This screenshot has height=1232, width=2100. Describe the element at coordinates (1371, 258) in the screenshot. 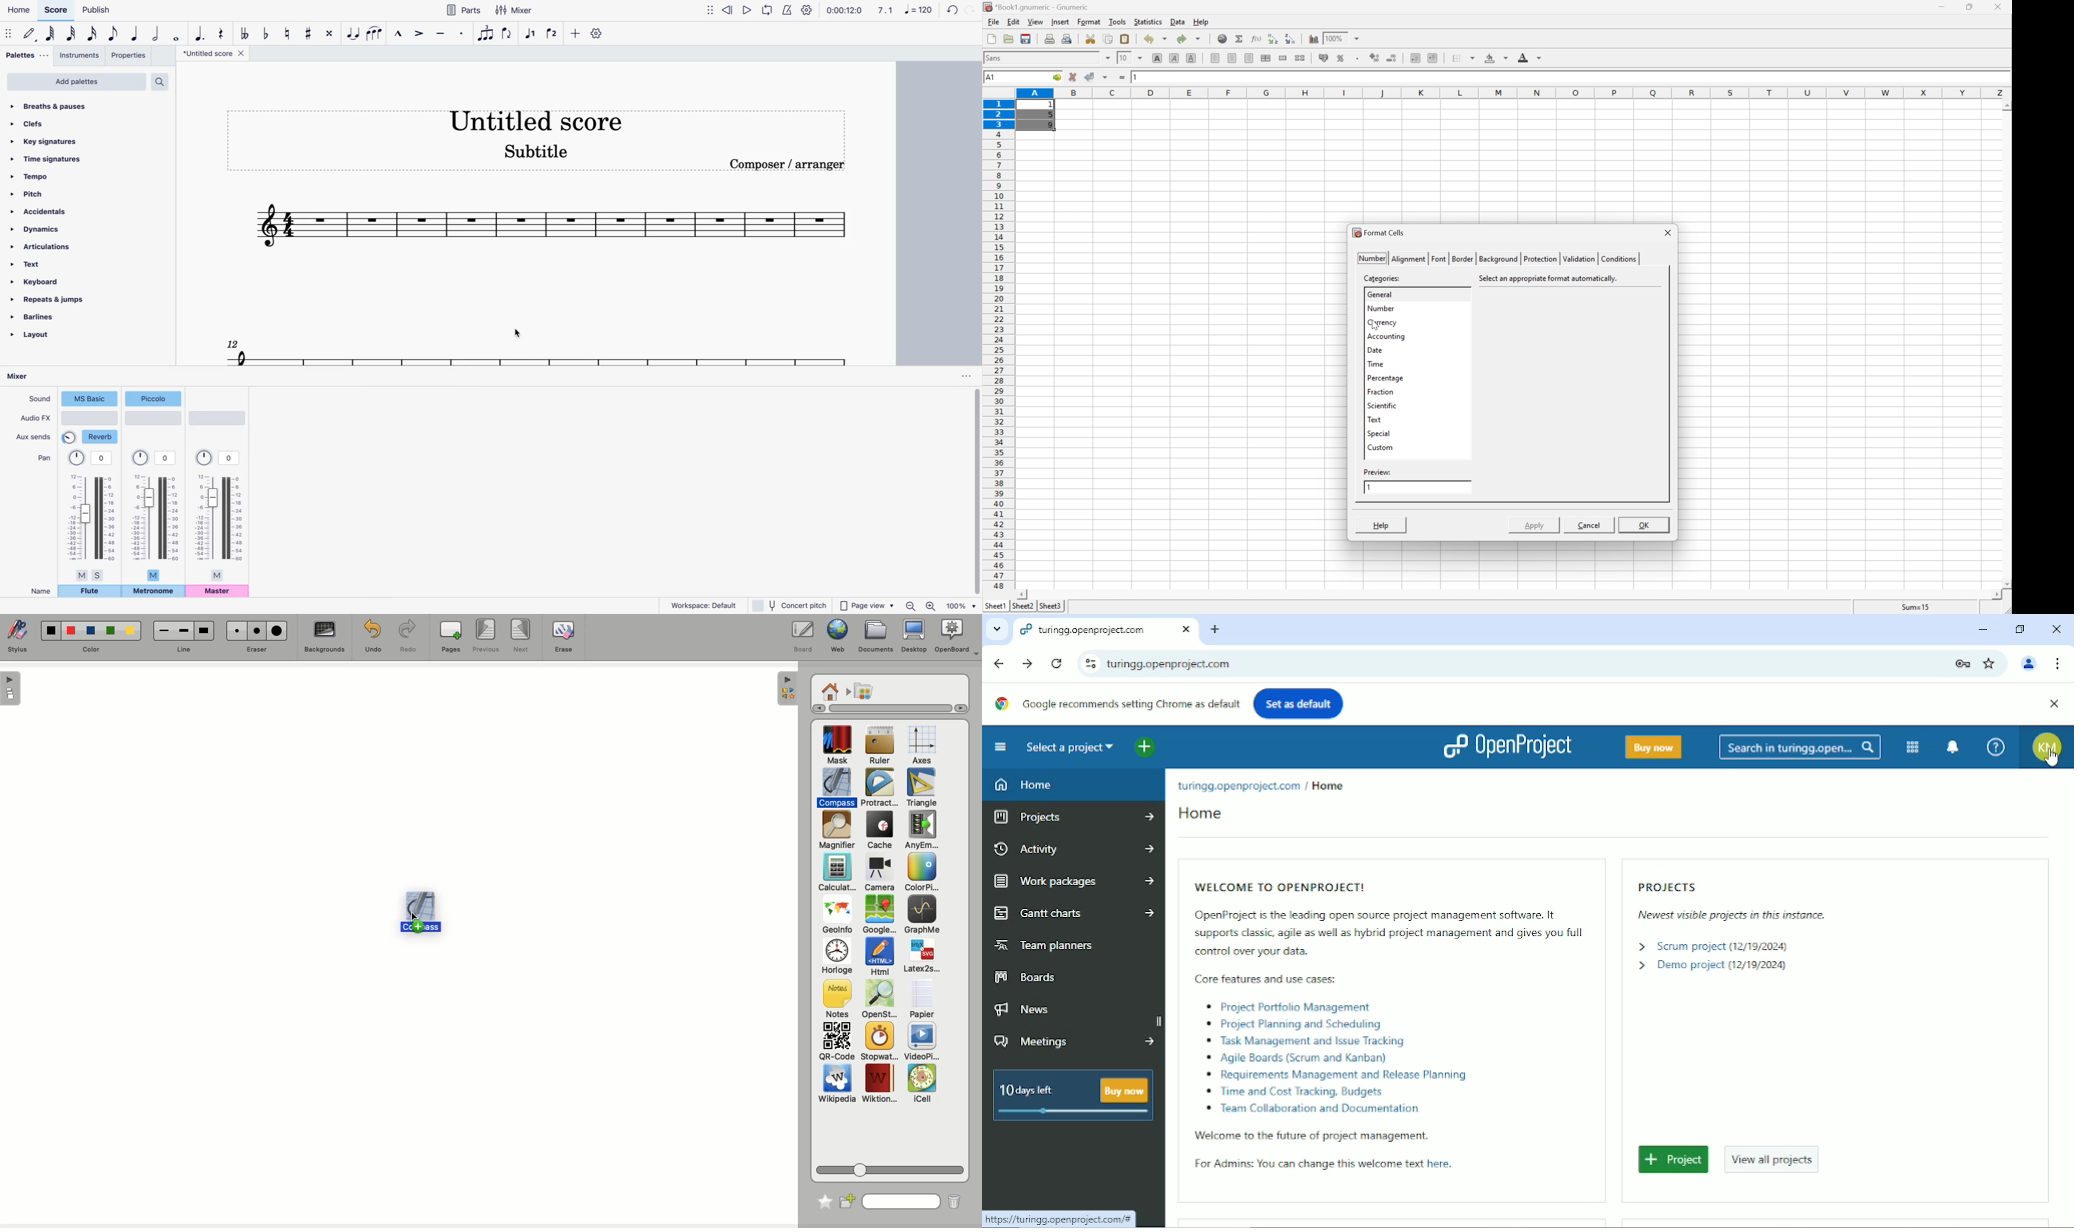

I see `number` at that location.